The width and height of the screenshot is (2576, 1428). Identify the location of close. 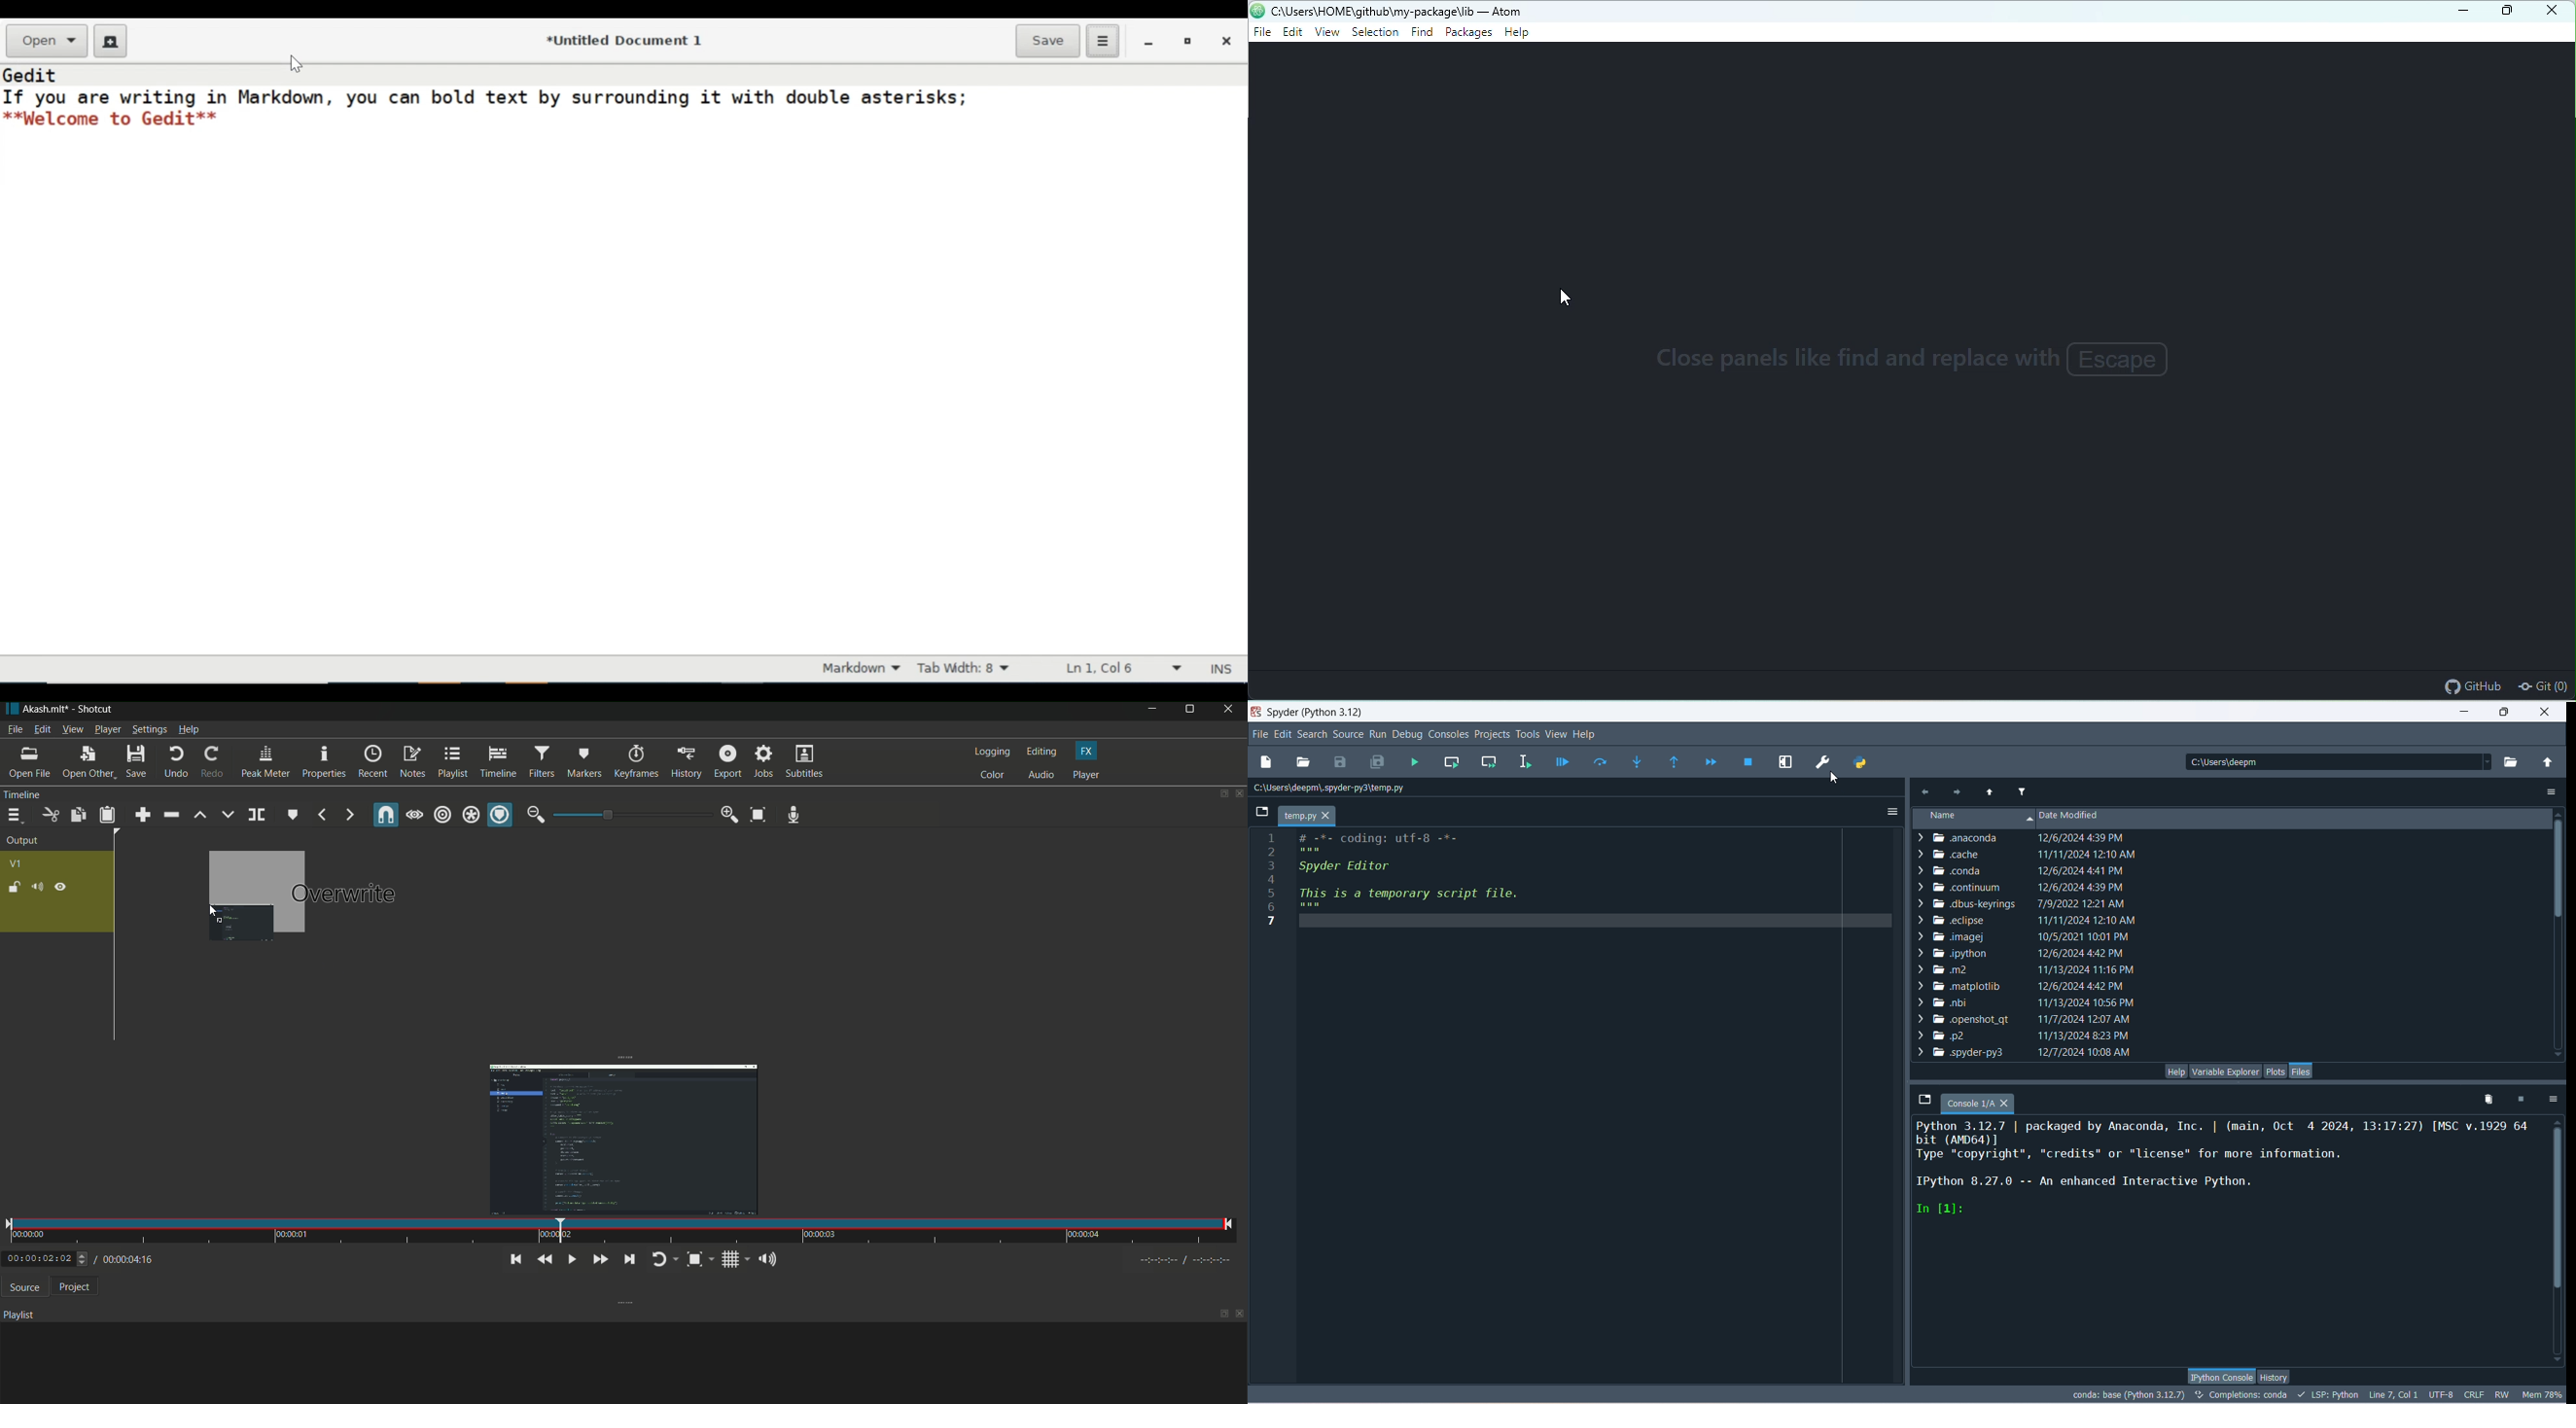
(1240, 1316).